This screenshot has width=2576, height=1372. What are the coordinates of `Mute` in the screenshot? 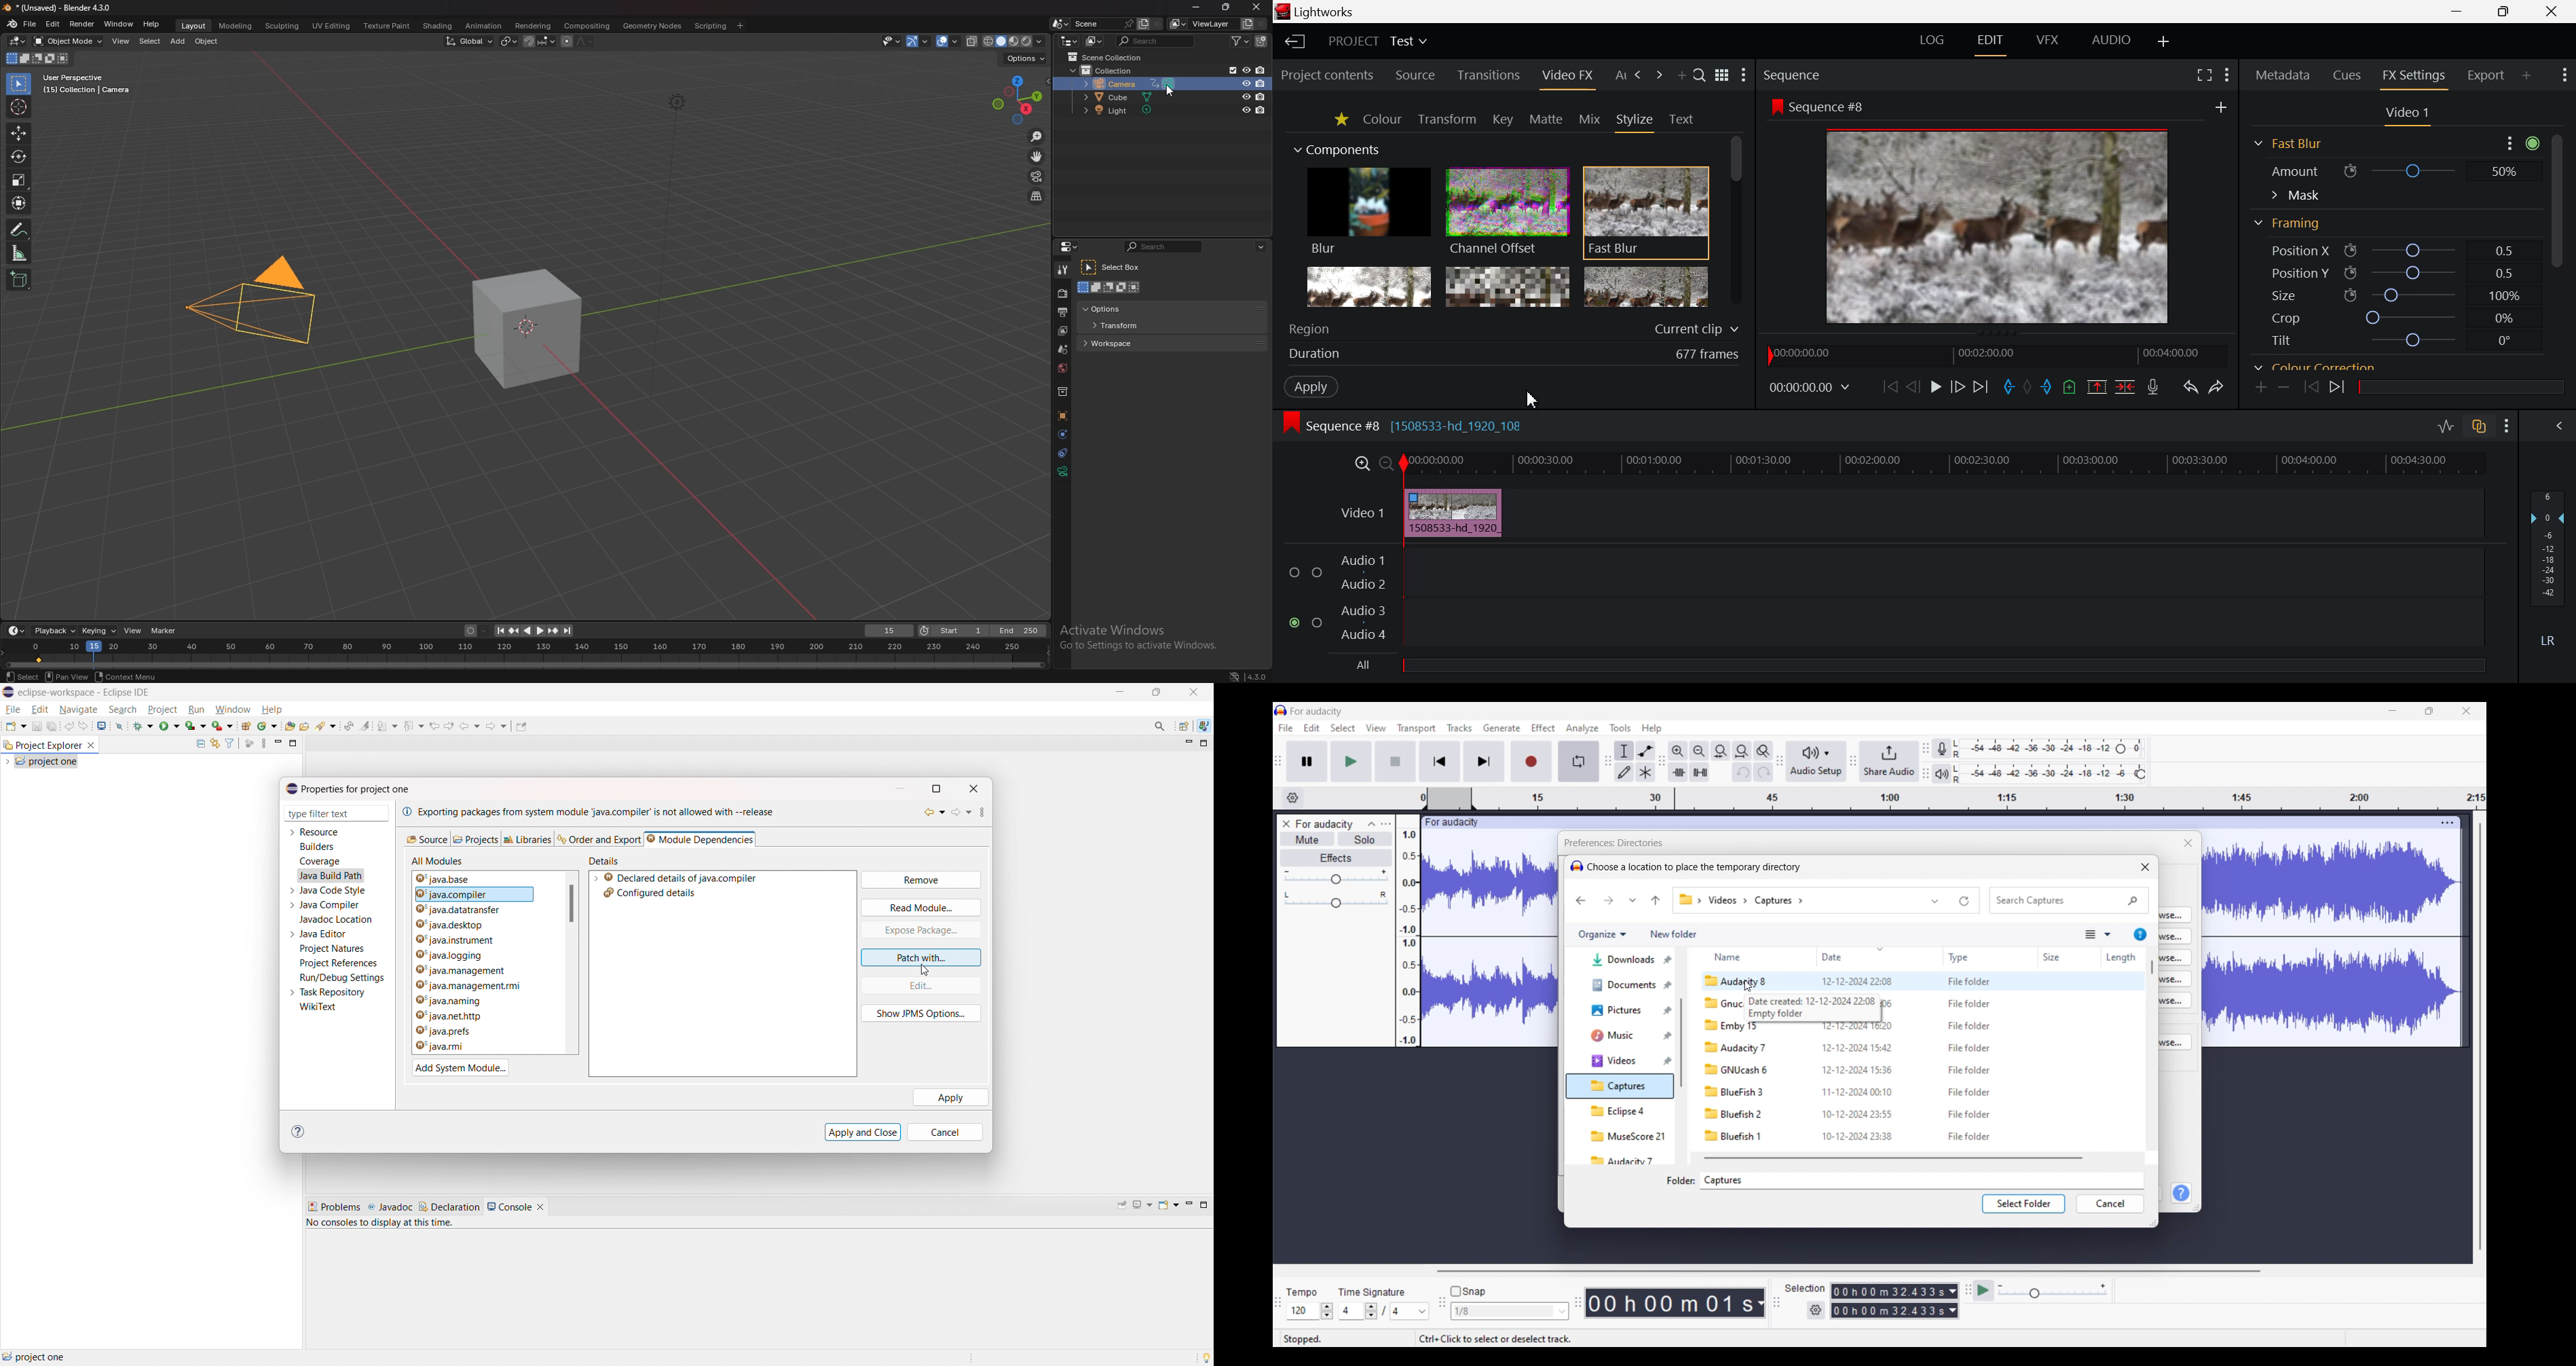 It's located at (1308, 839).